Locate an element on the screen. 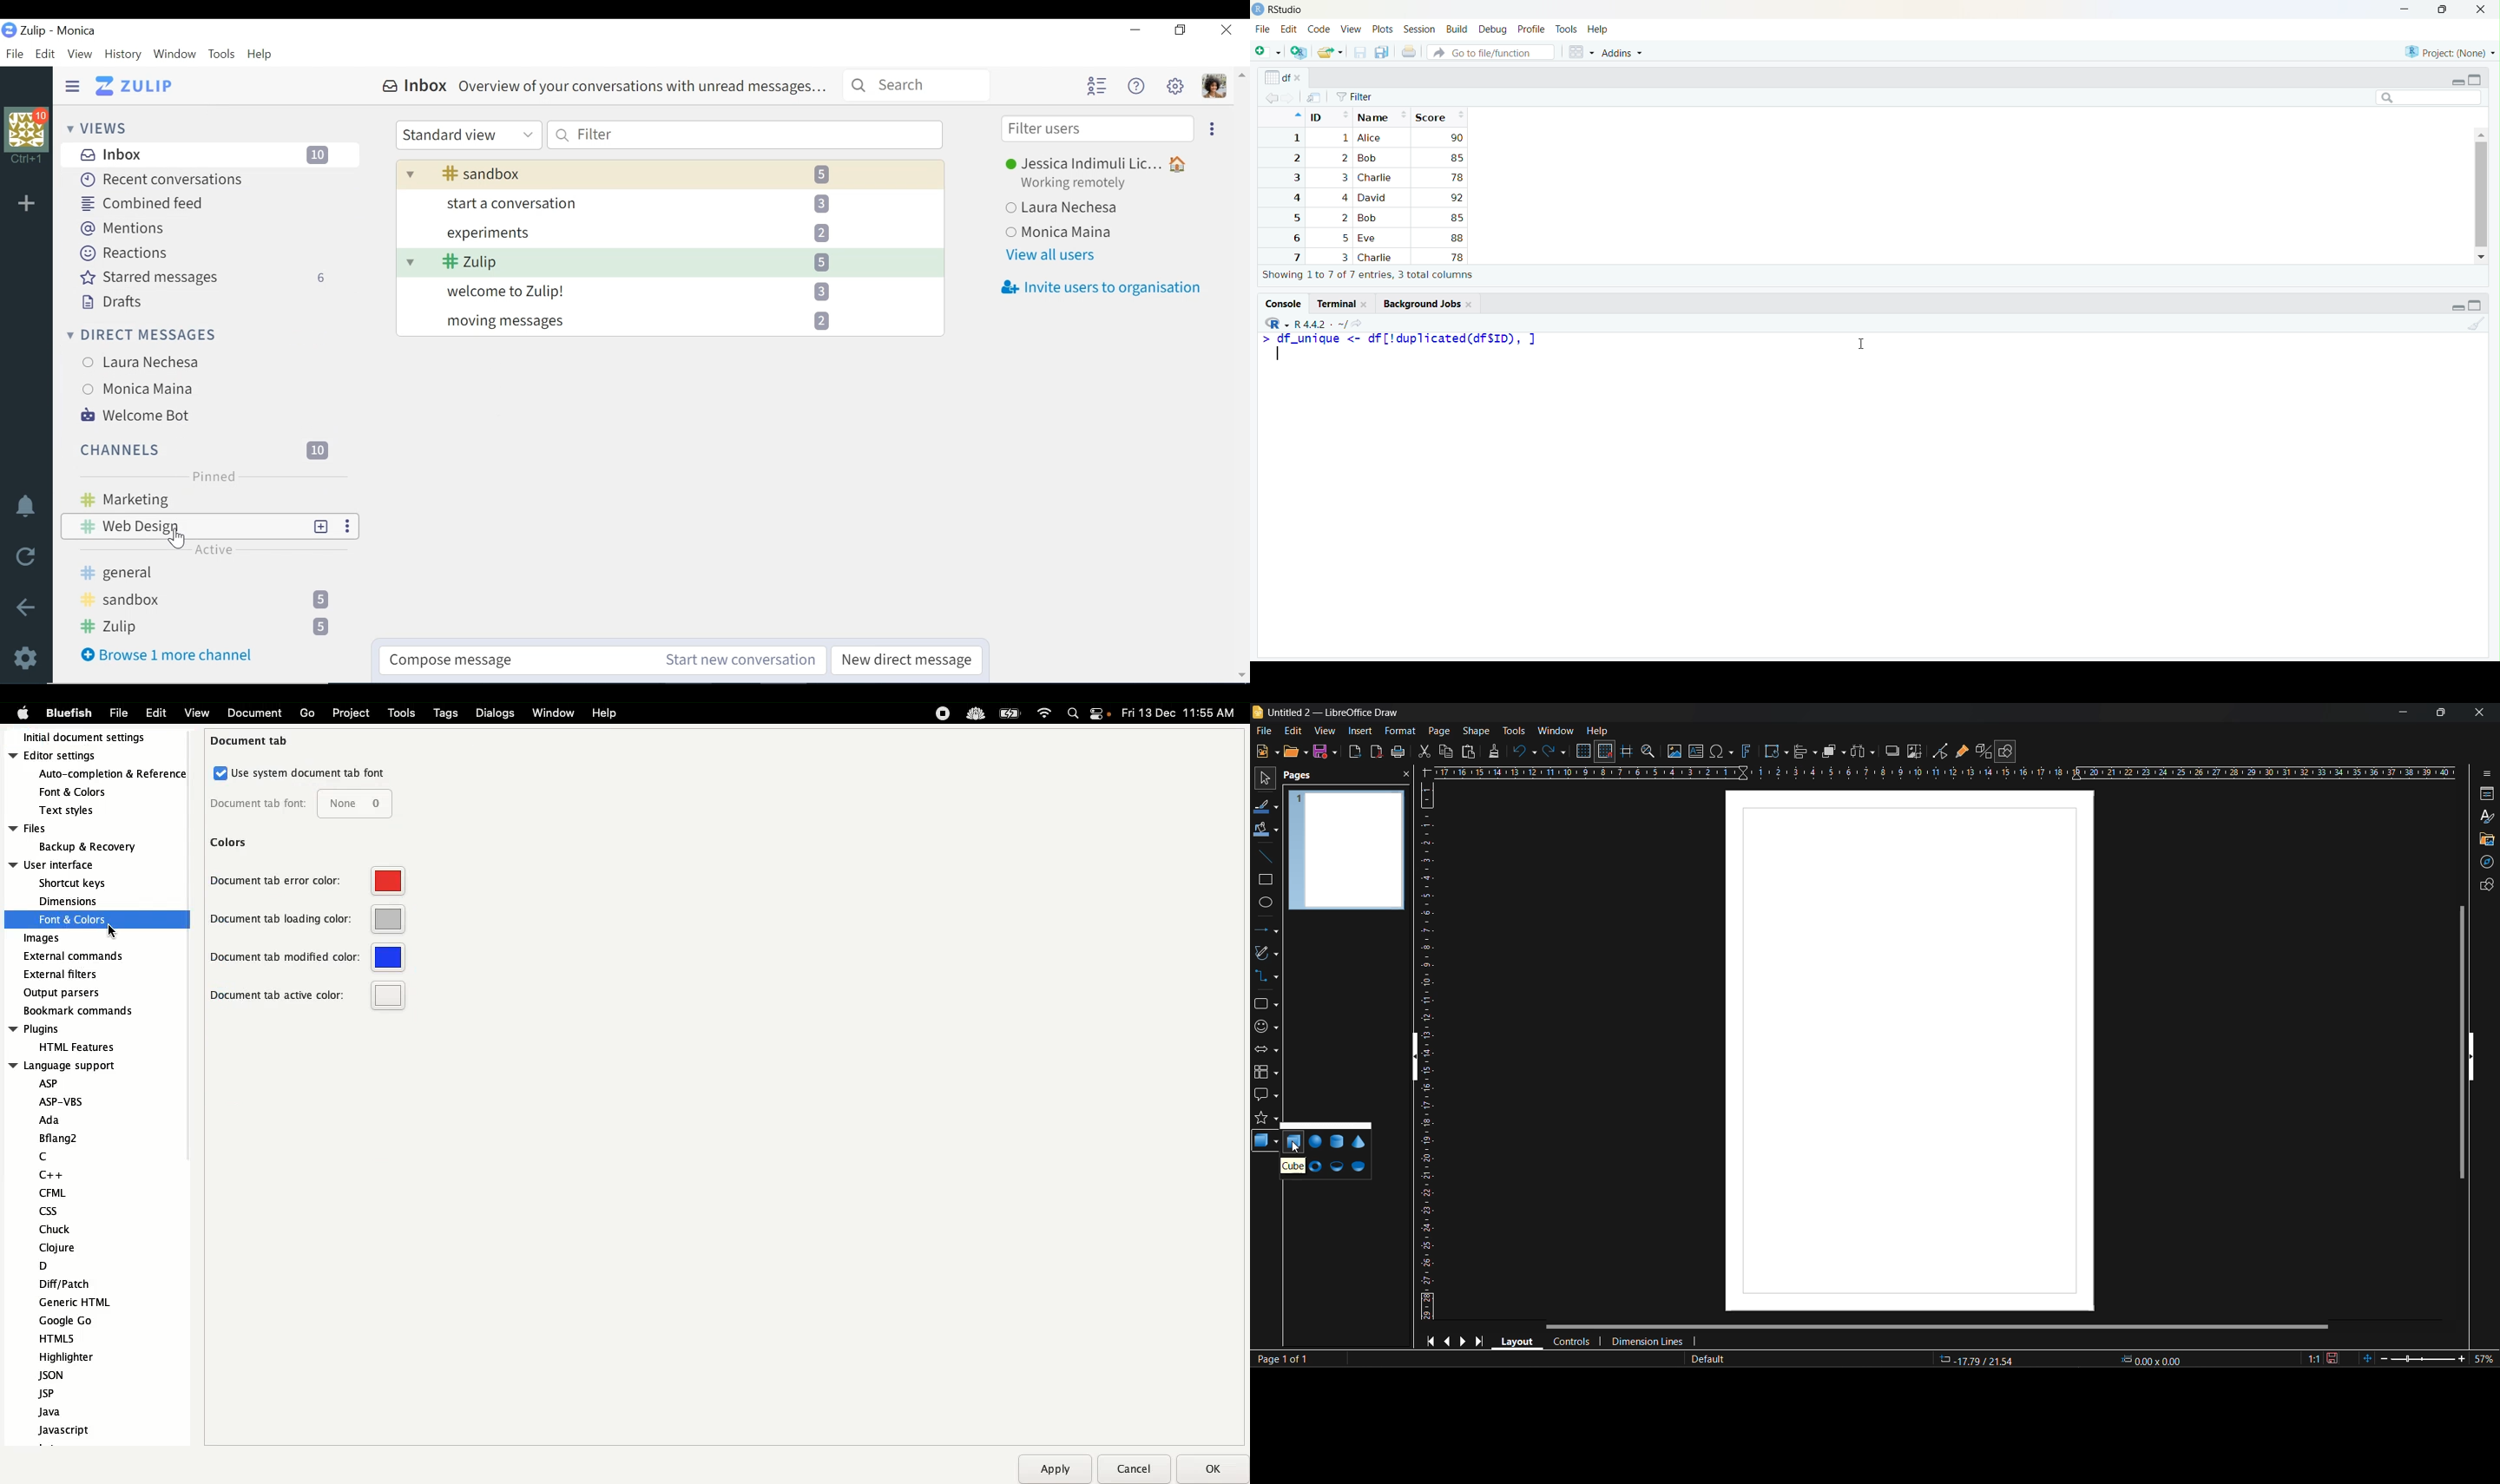 The height and width of the screenshot is (1484, 2520). vertical scrollbar is located at coordinates (1245, 376).